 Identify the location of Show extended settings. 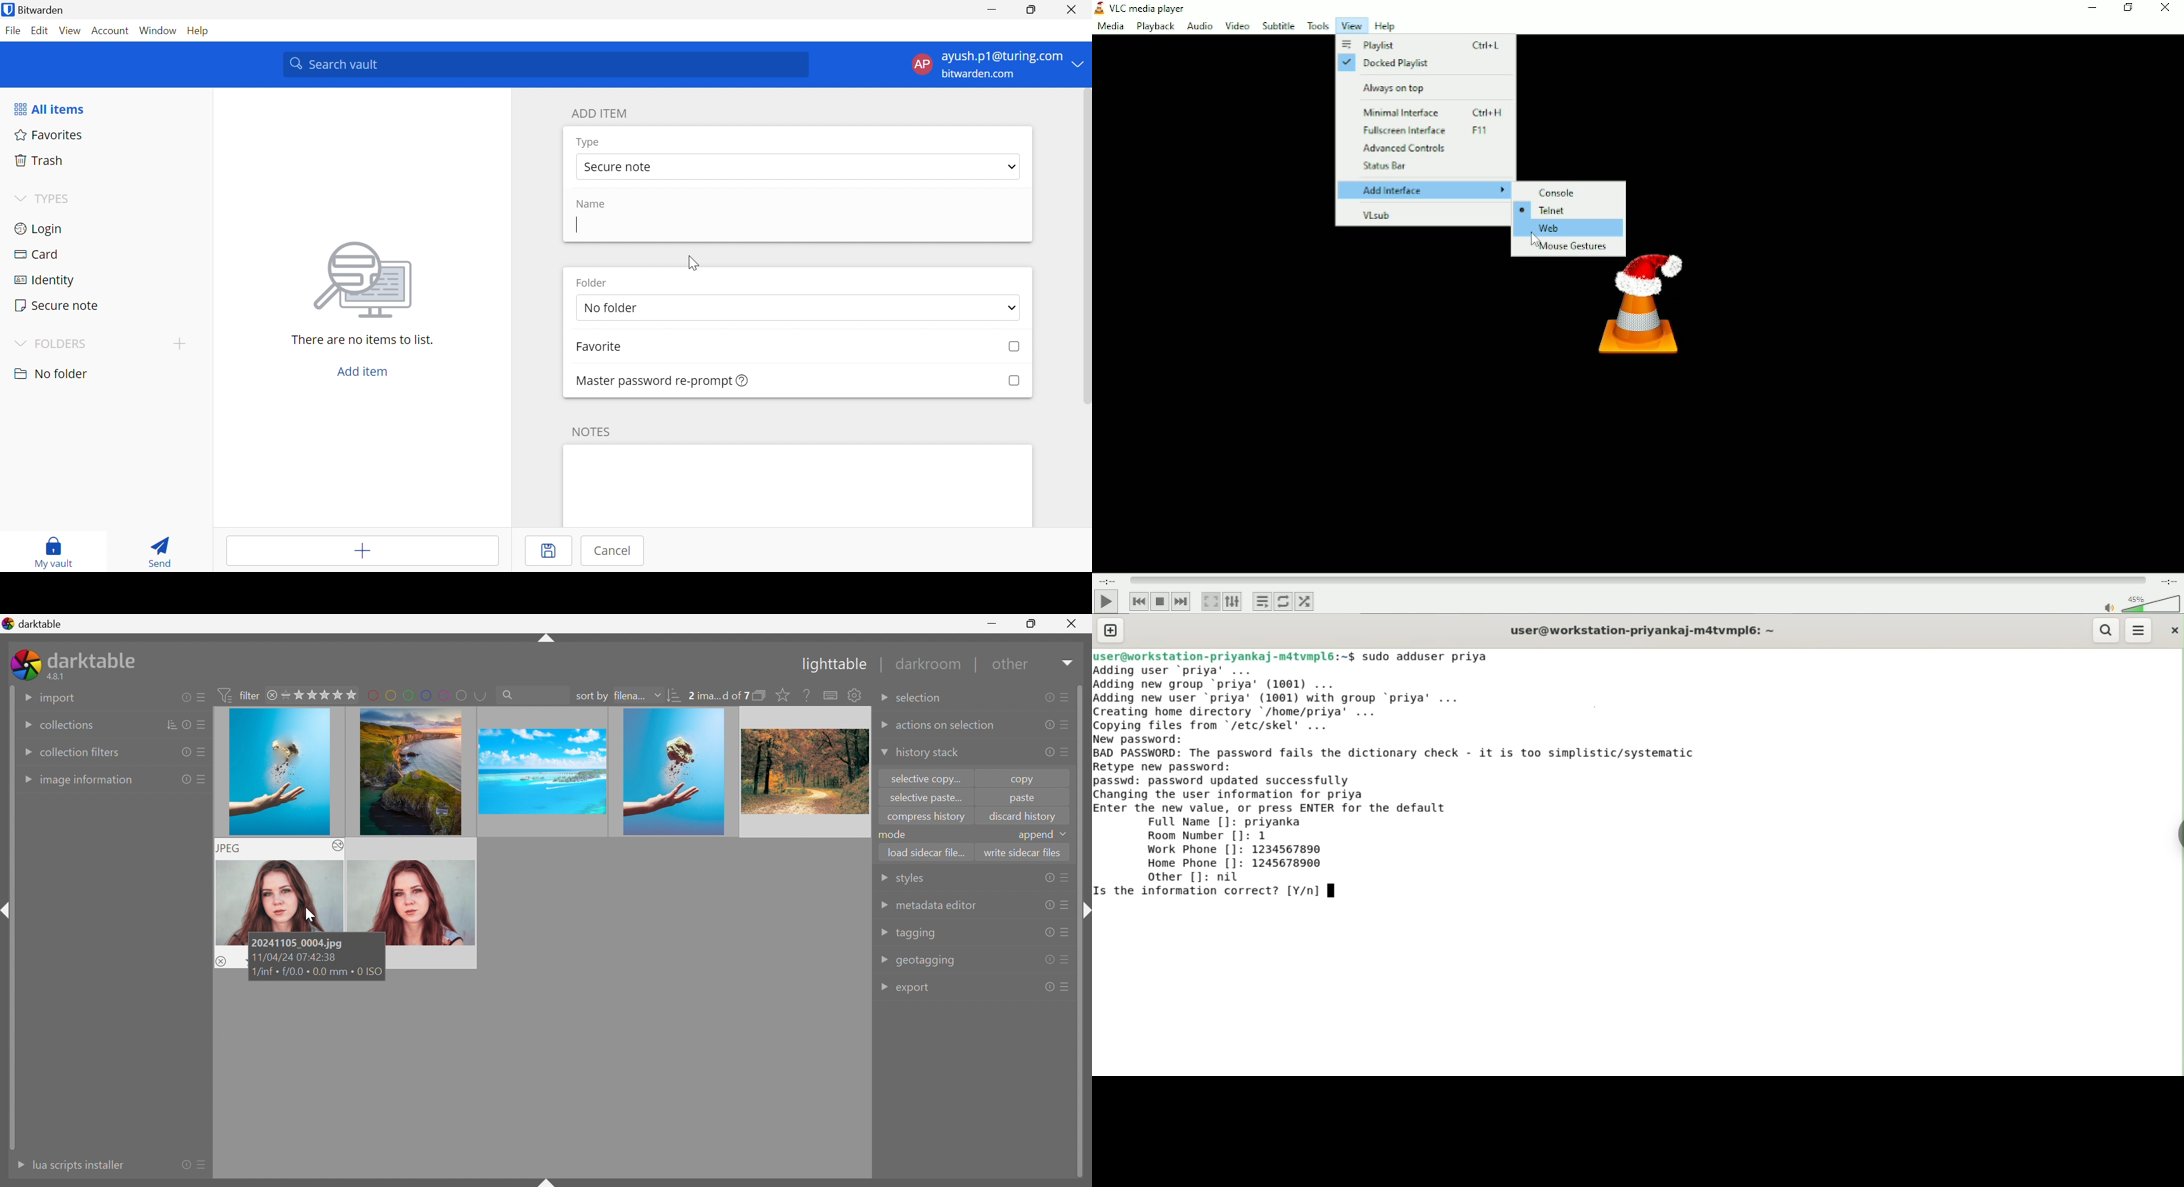
(1232, 602).